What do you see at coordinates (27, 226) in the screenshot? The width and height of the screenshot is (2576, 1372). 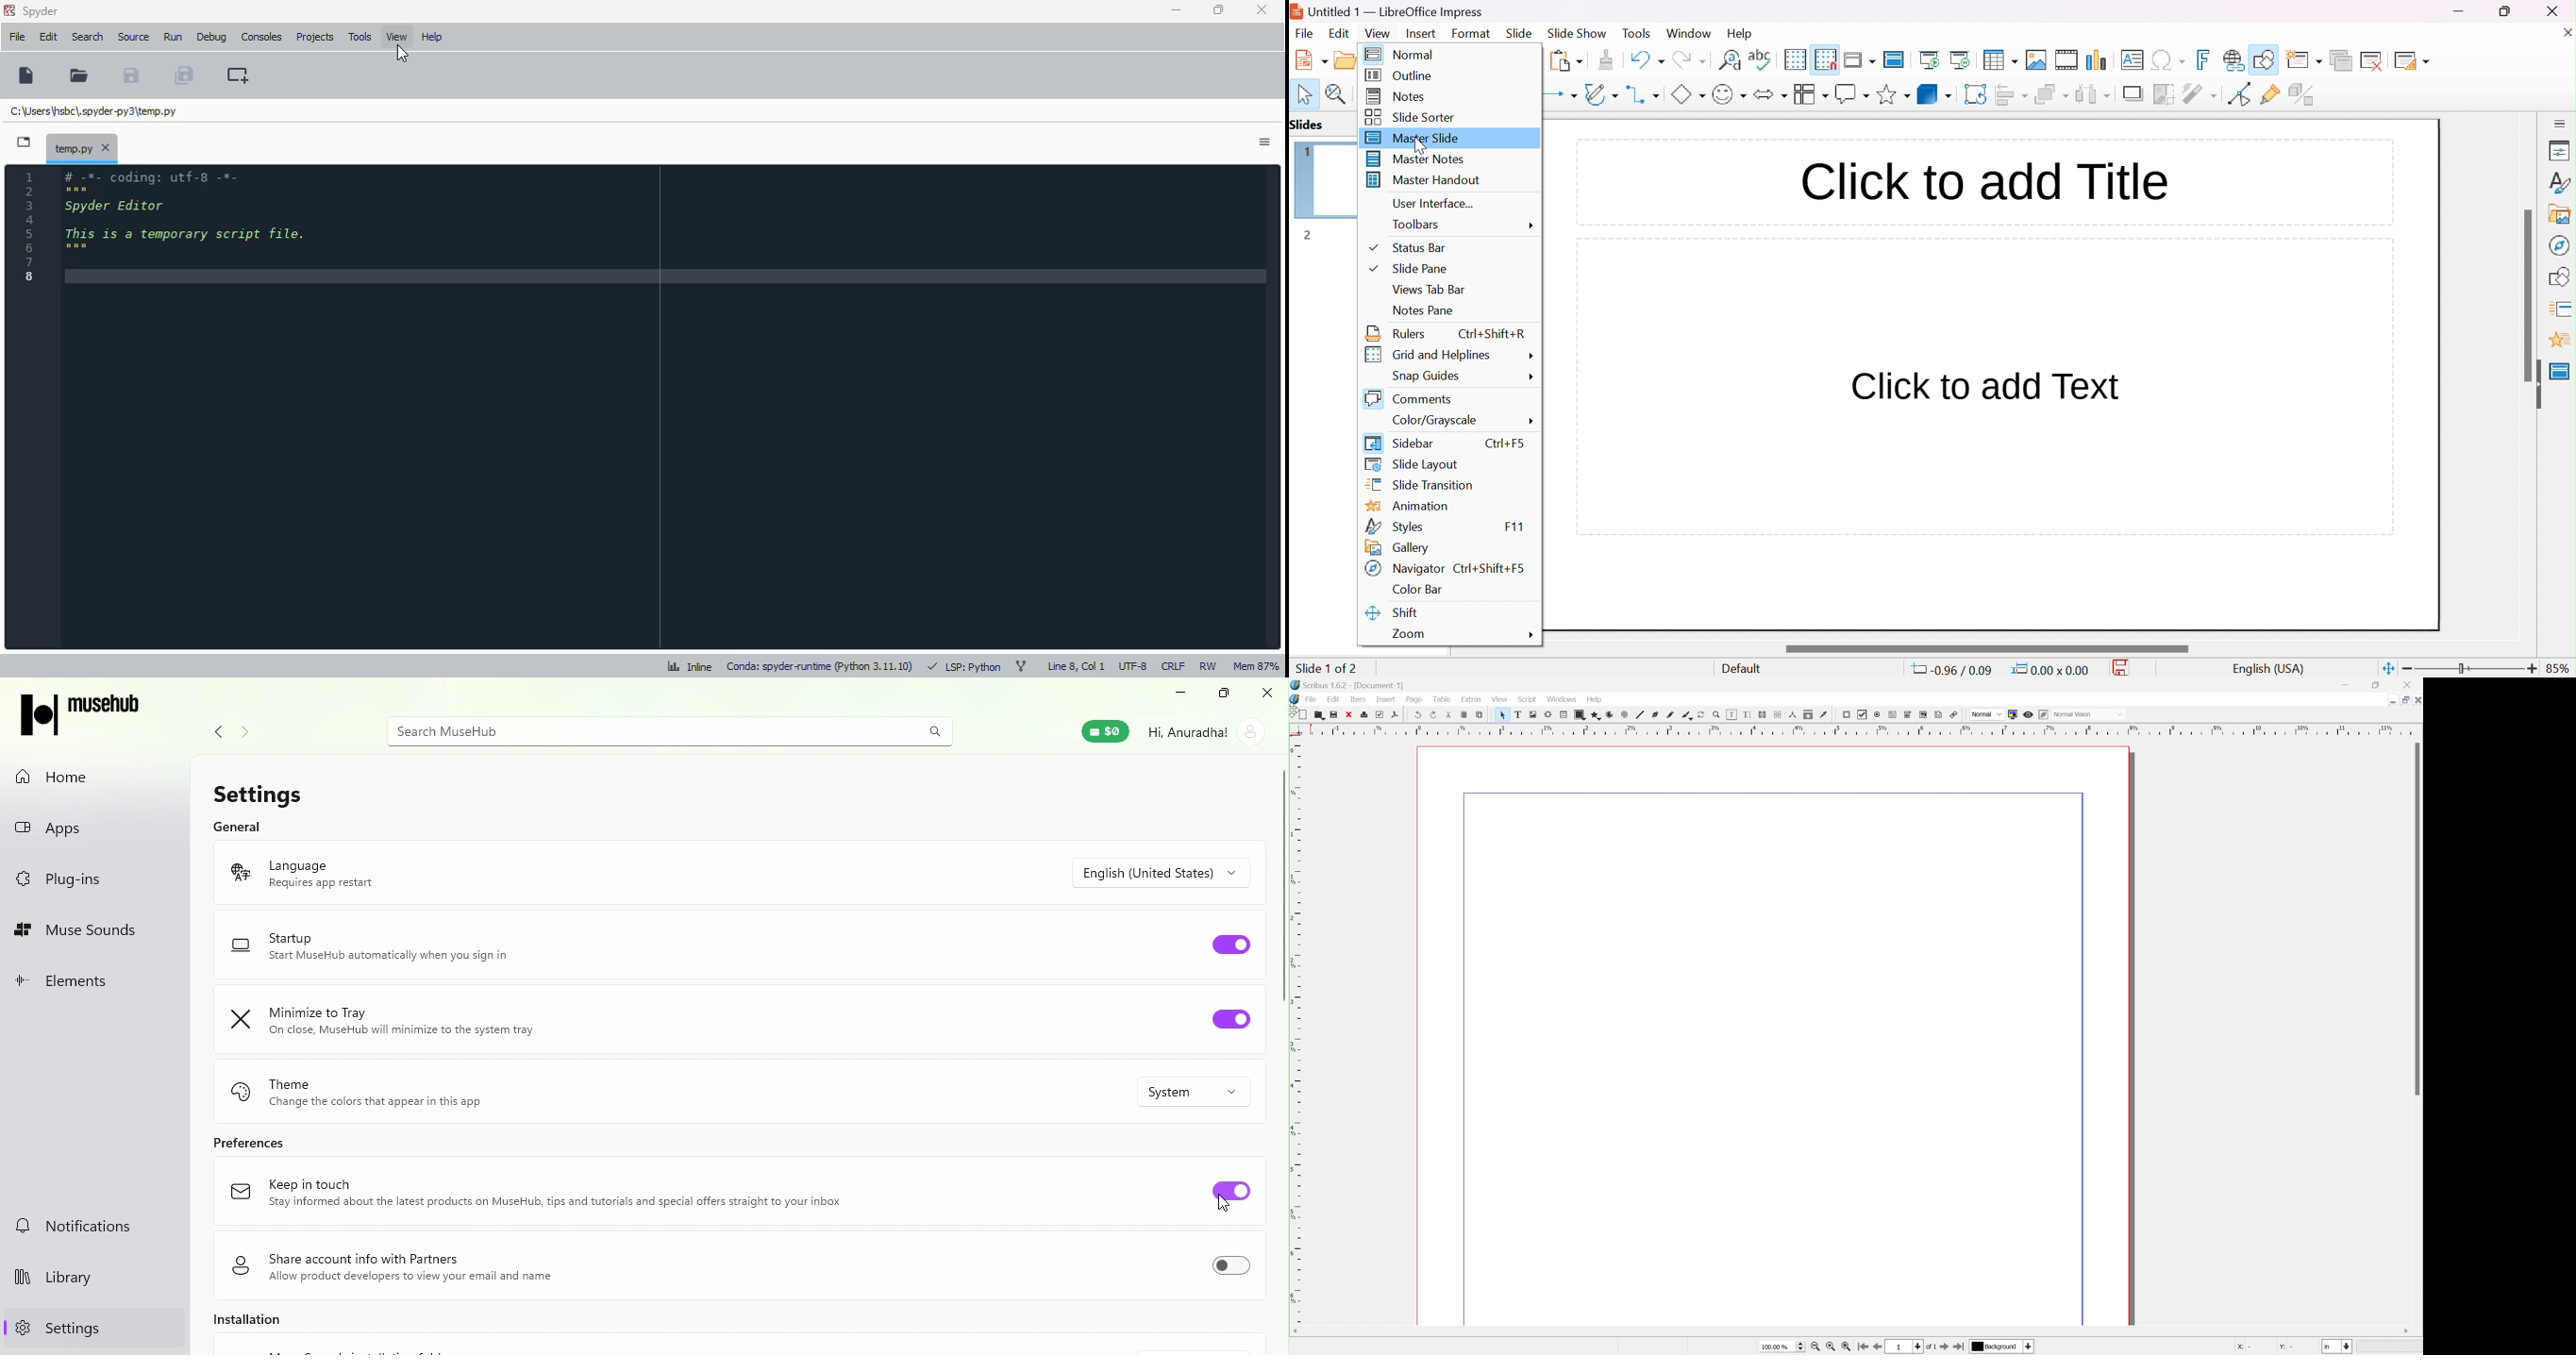 I see `line numbers` at bounding box center [27, 226].